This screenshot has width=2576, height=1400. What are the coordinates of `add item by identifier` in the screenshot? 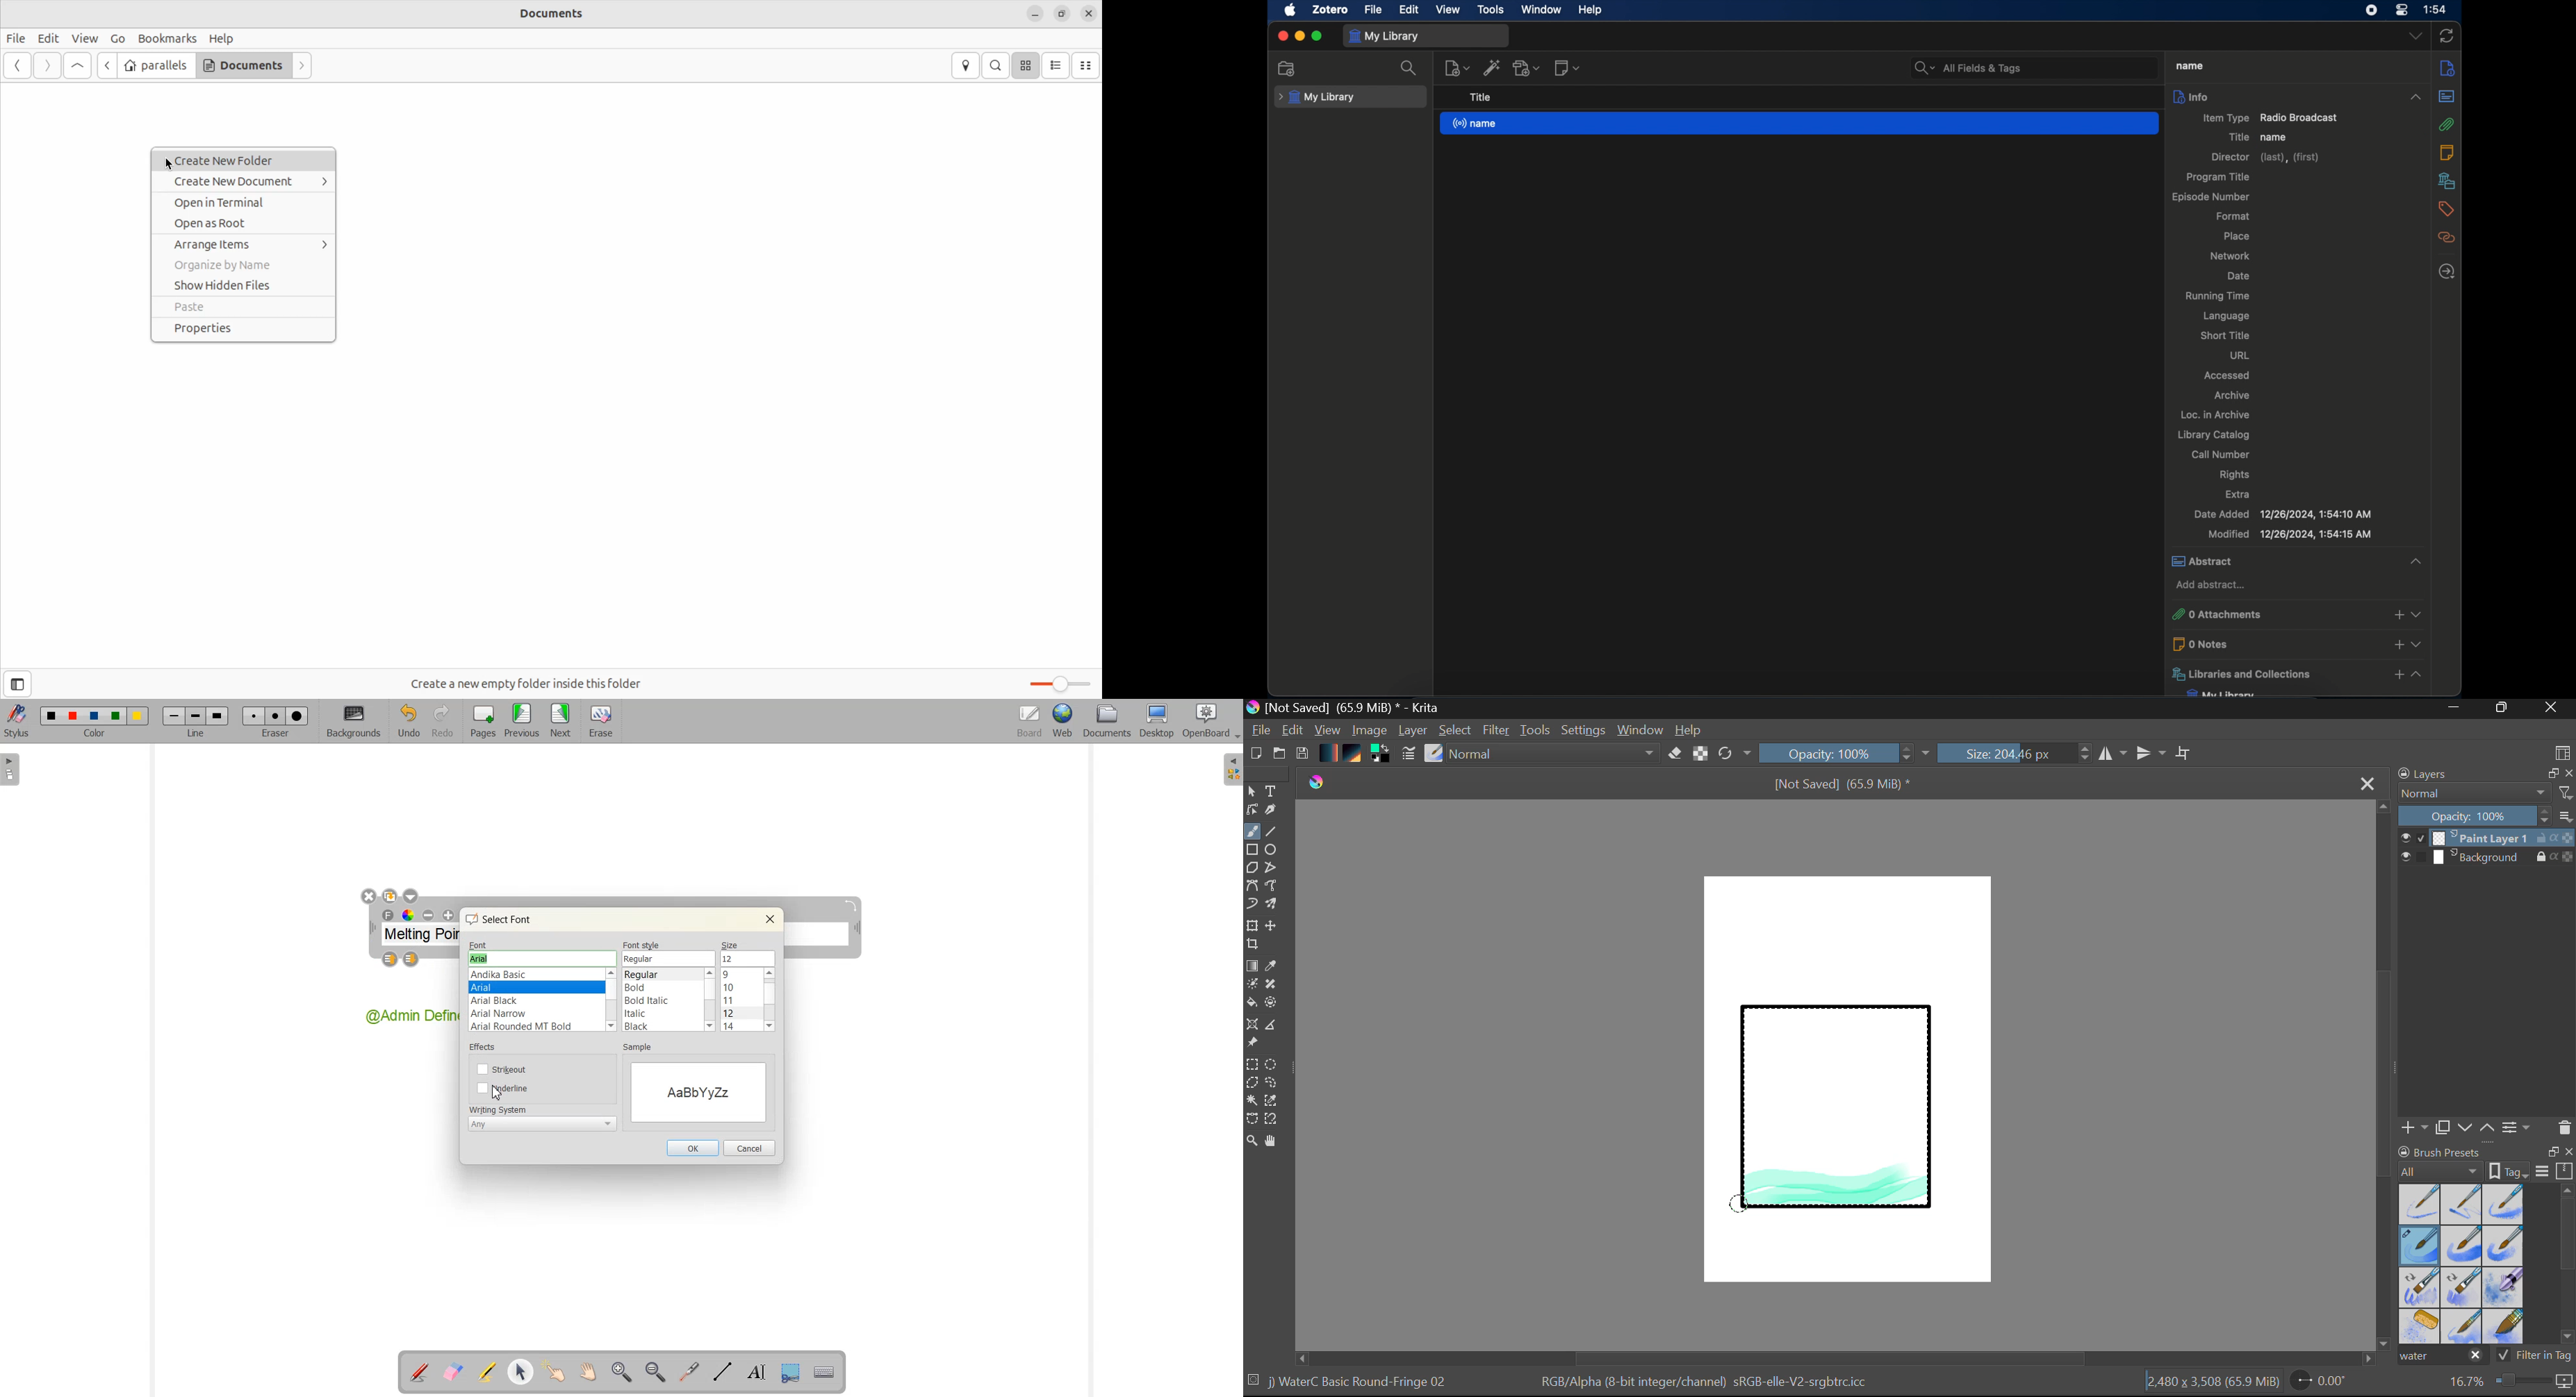 It's located at (1493, 67).